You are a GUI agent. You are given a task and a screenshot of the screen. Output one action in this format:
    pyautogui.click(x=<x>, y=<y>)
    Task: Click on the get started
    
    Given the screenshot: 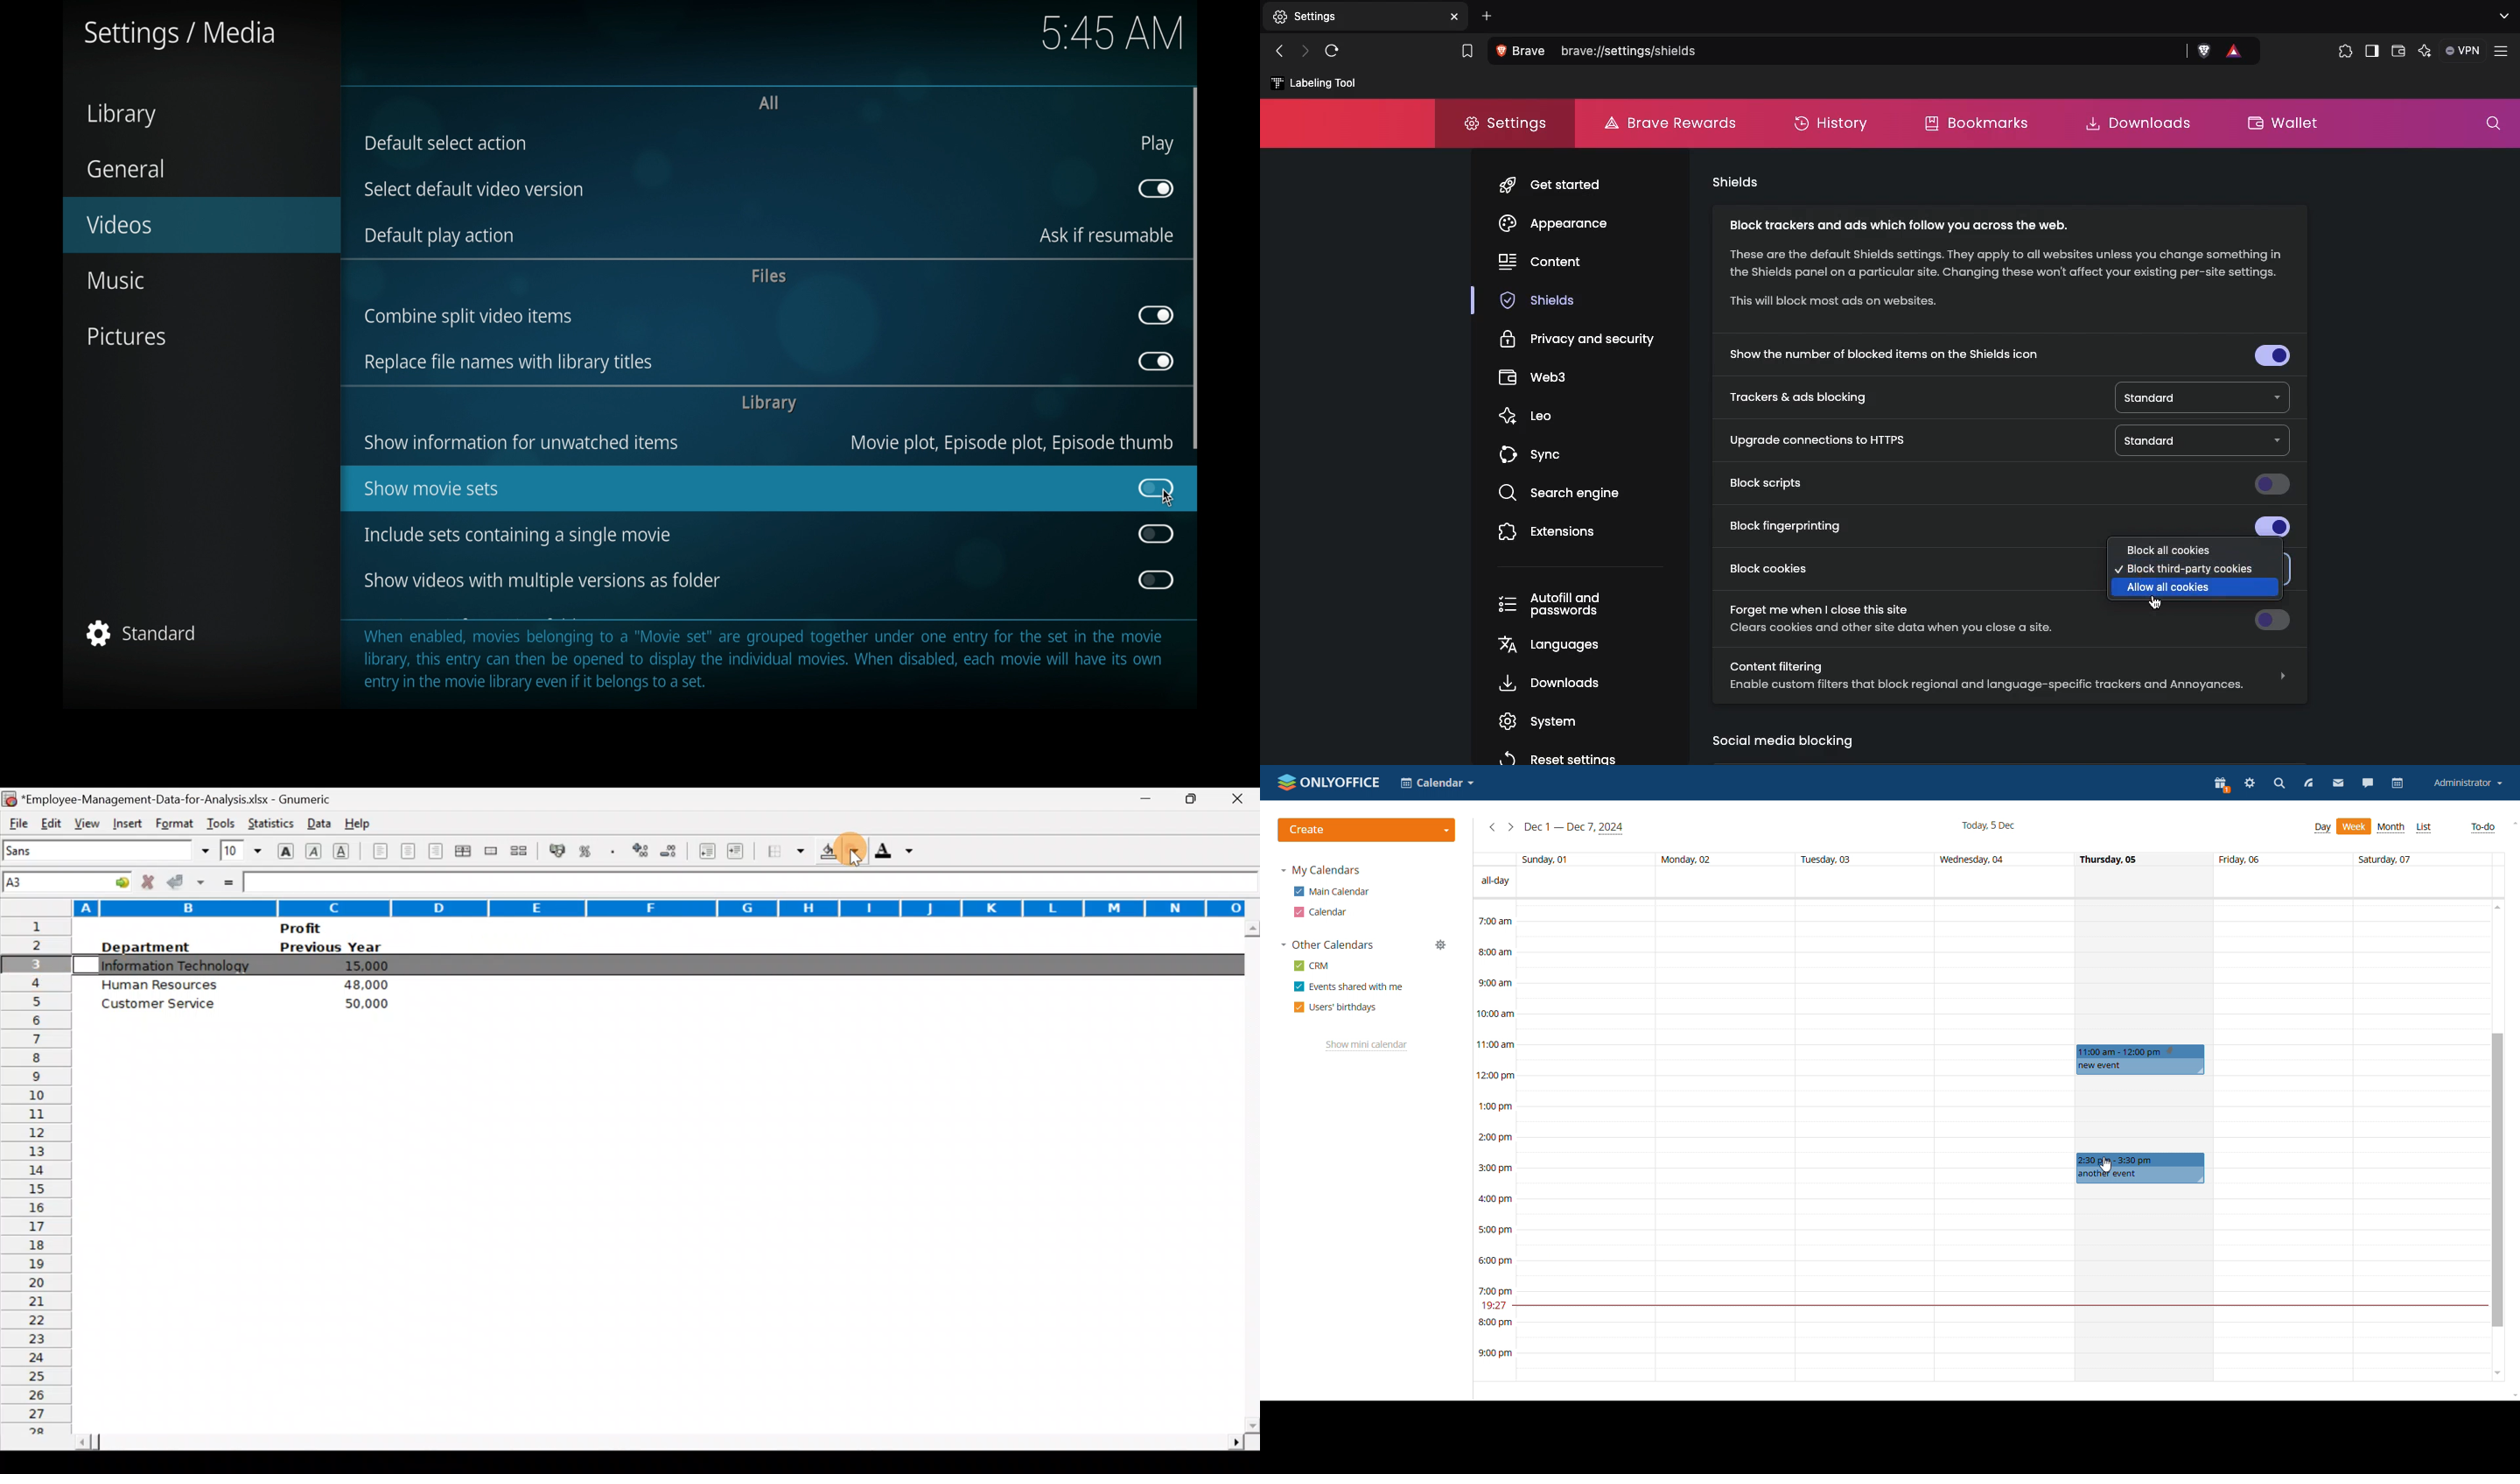 What is the action you would take?
    pyautogui.click(x=1561, y=184)
    